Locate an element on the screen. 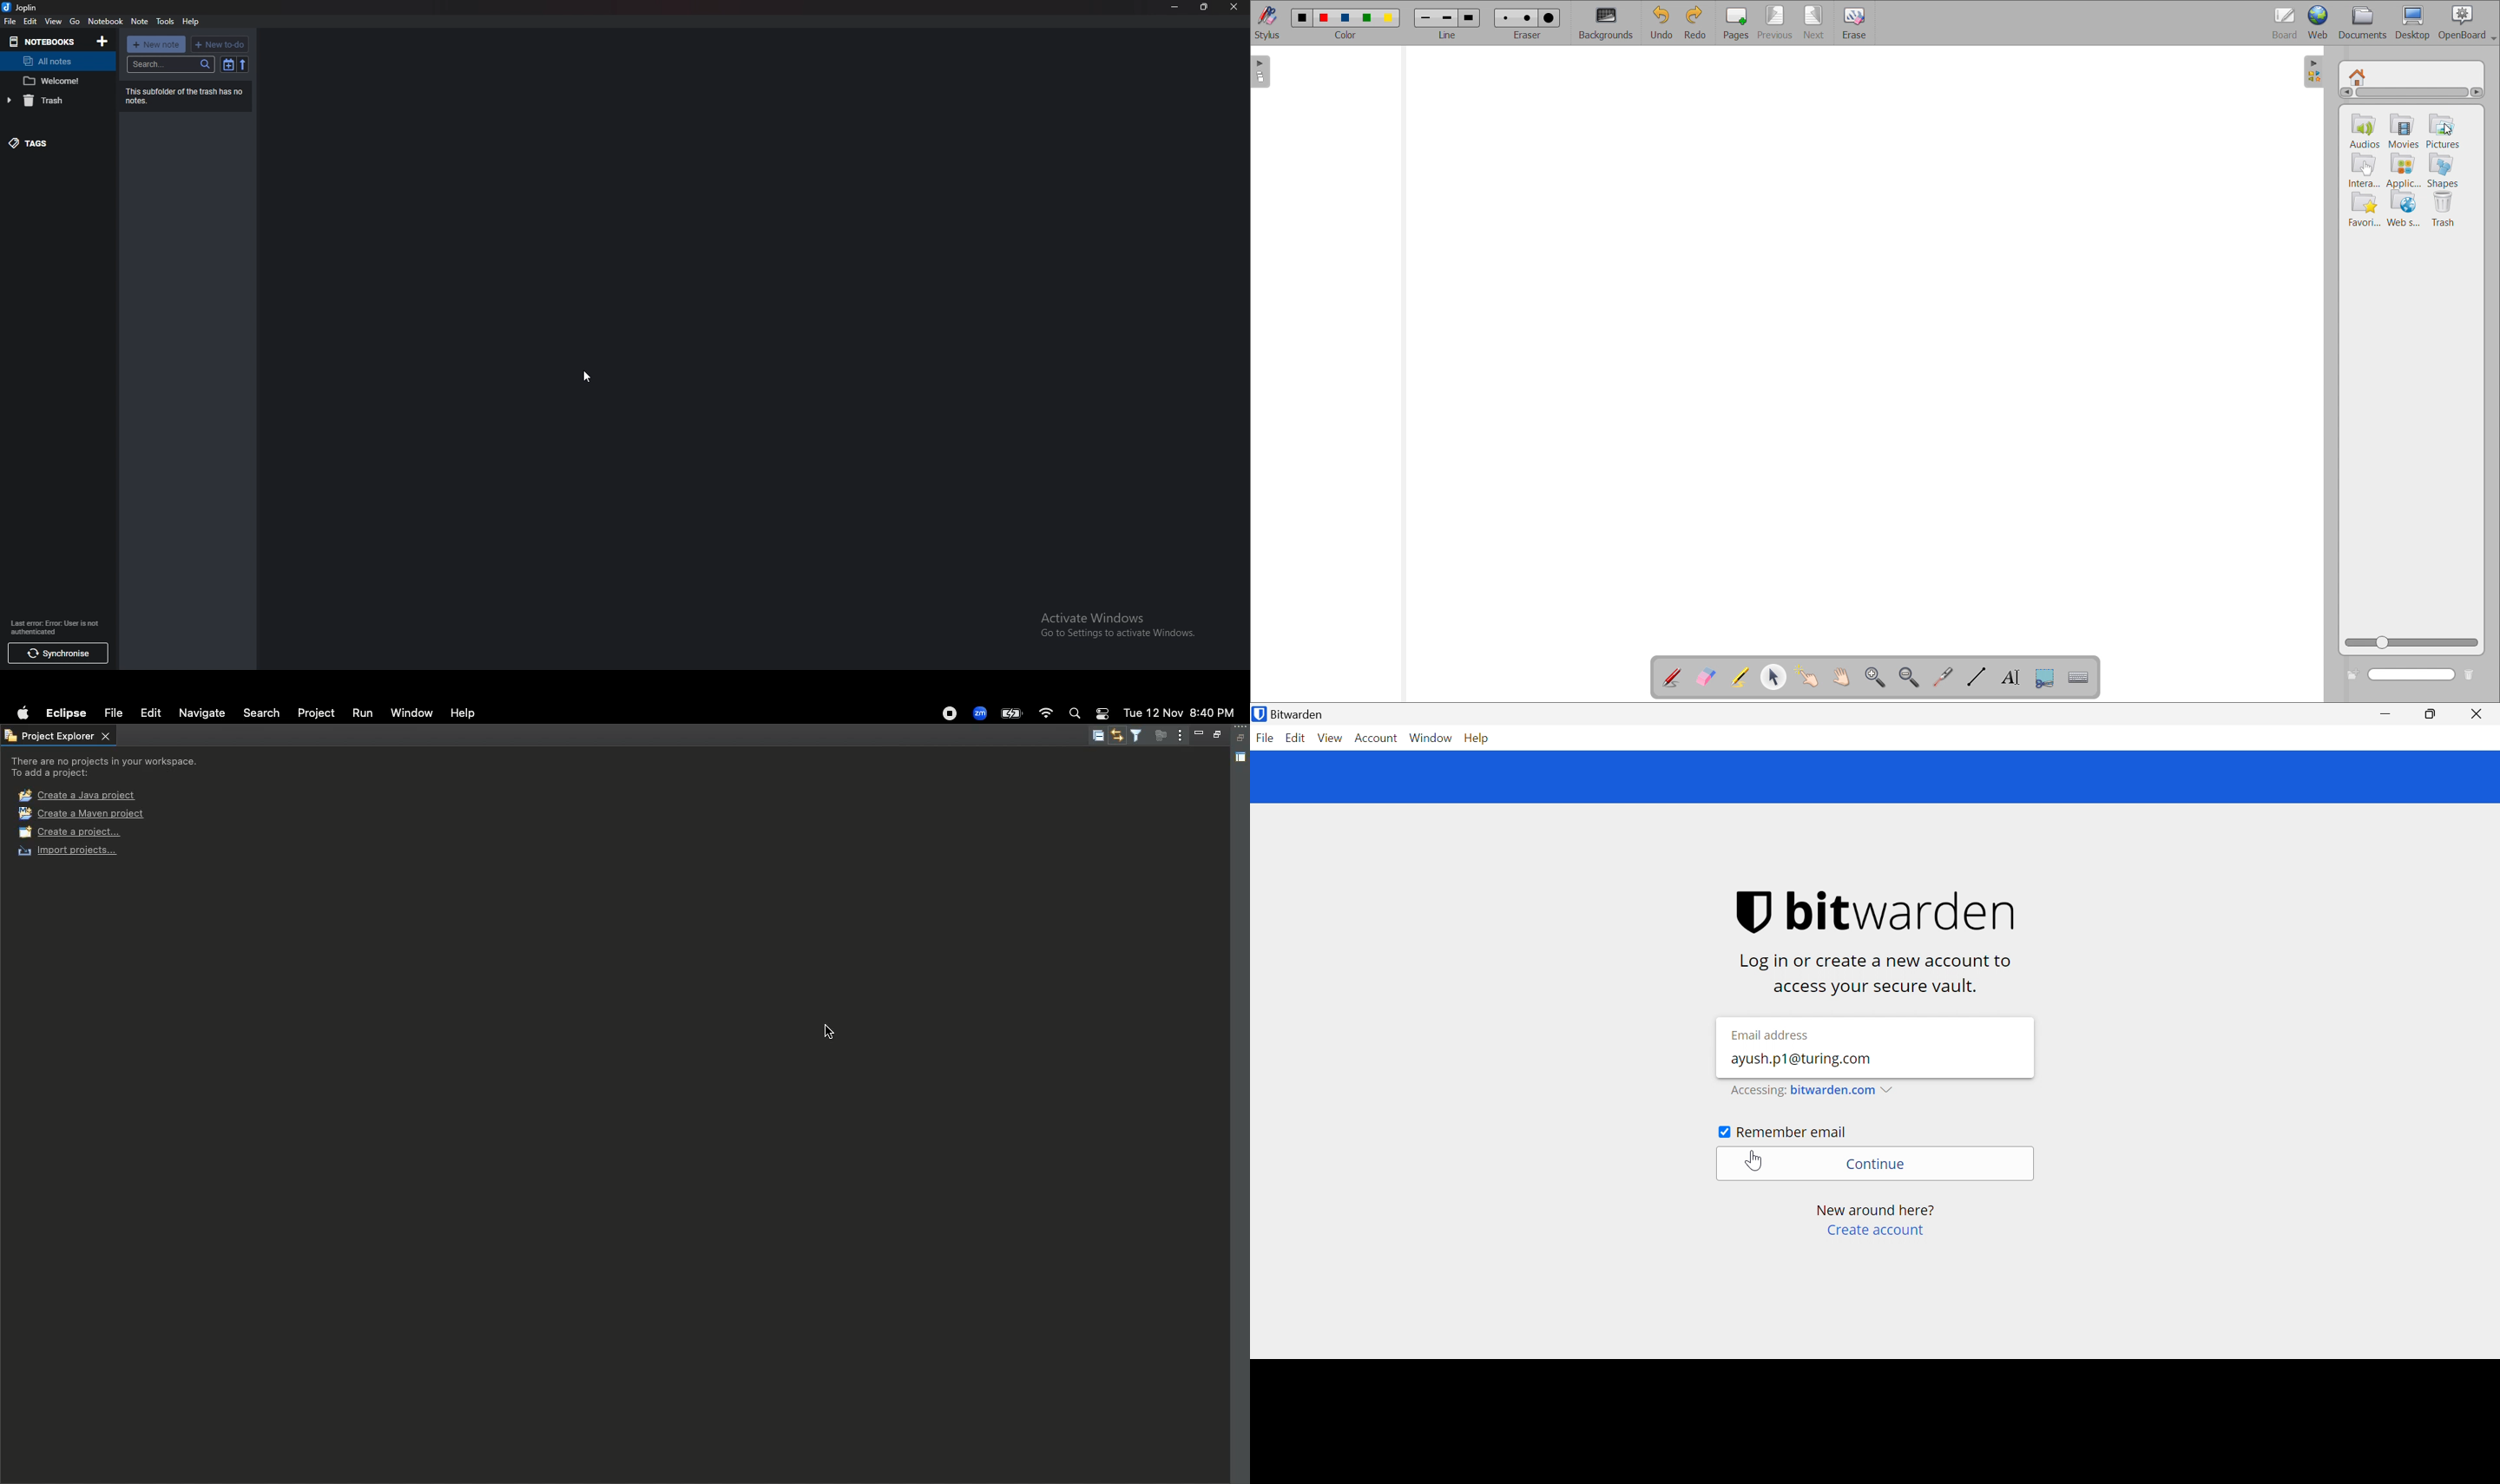  create account is located at coordinates (1874, 1230).